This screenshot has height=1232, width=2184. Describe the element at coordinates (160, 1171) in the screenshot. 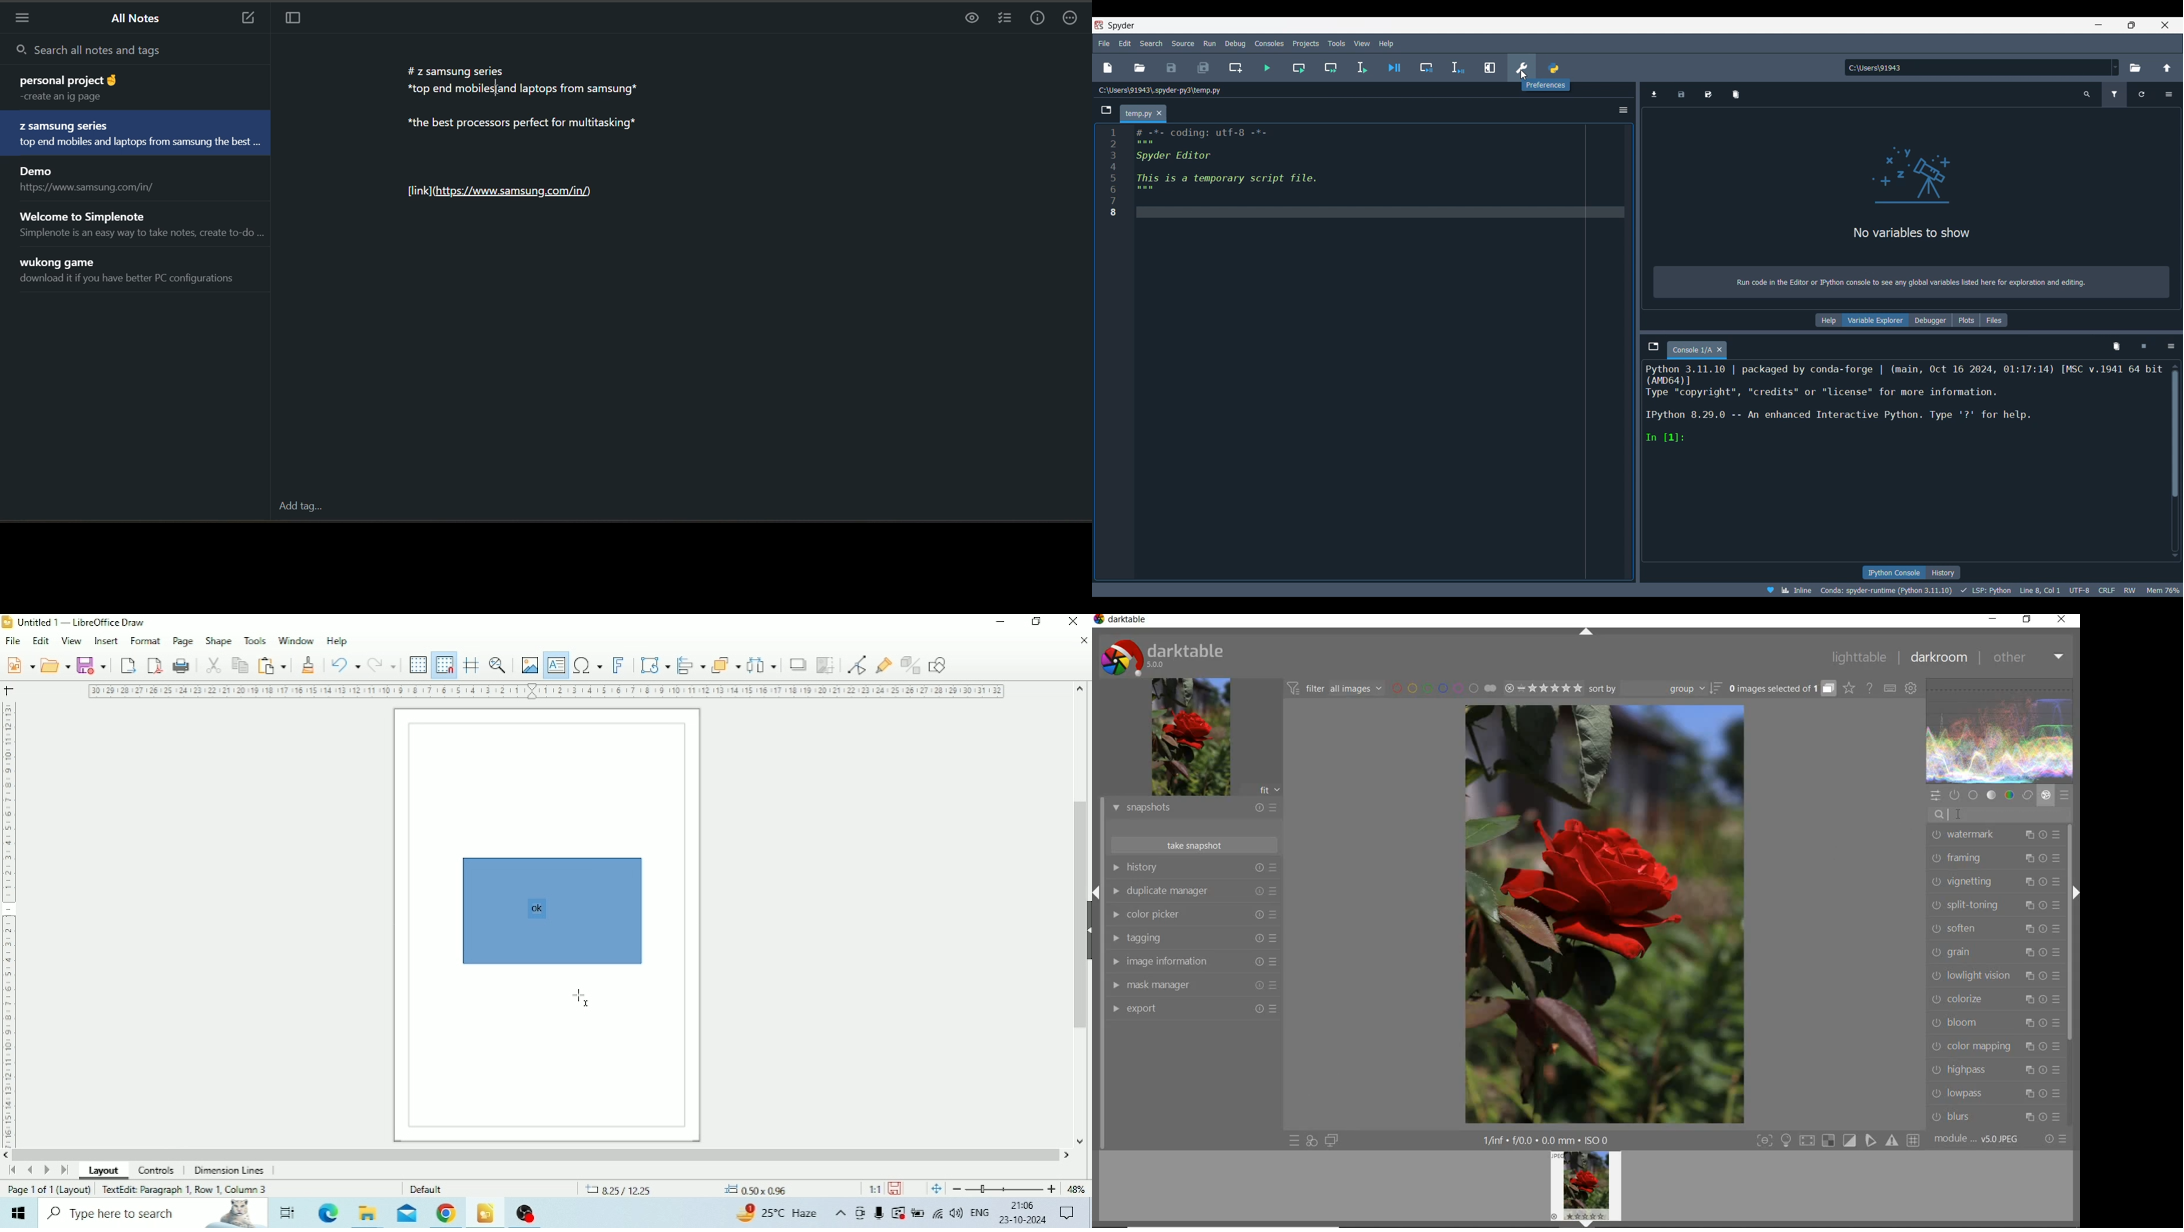

I see `Controls` at that location.